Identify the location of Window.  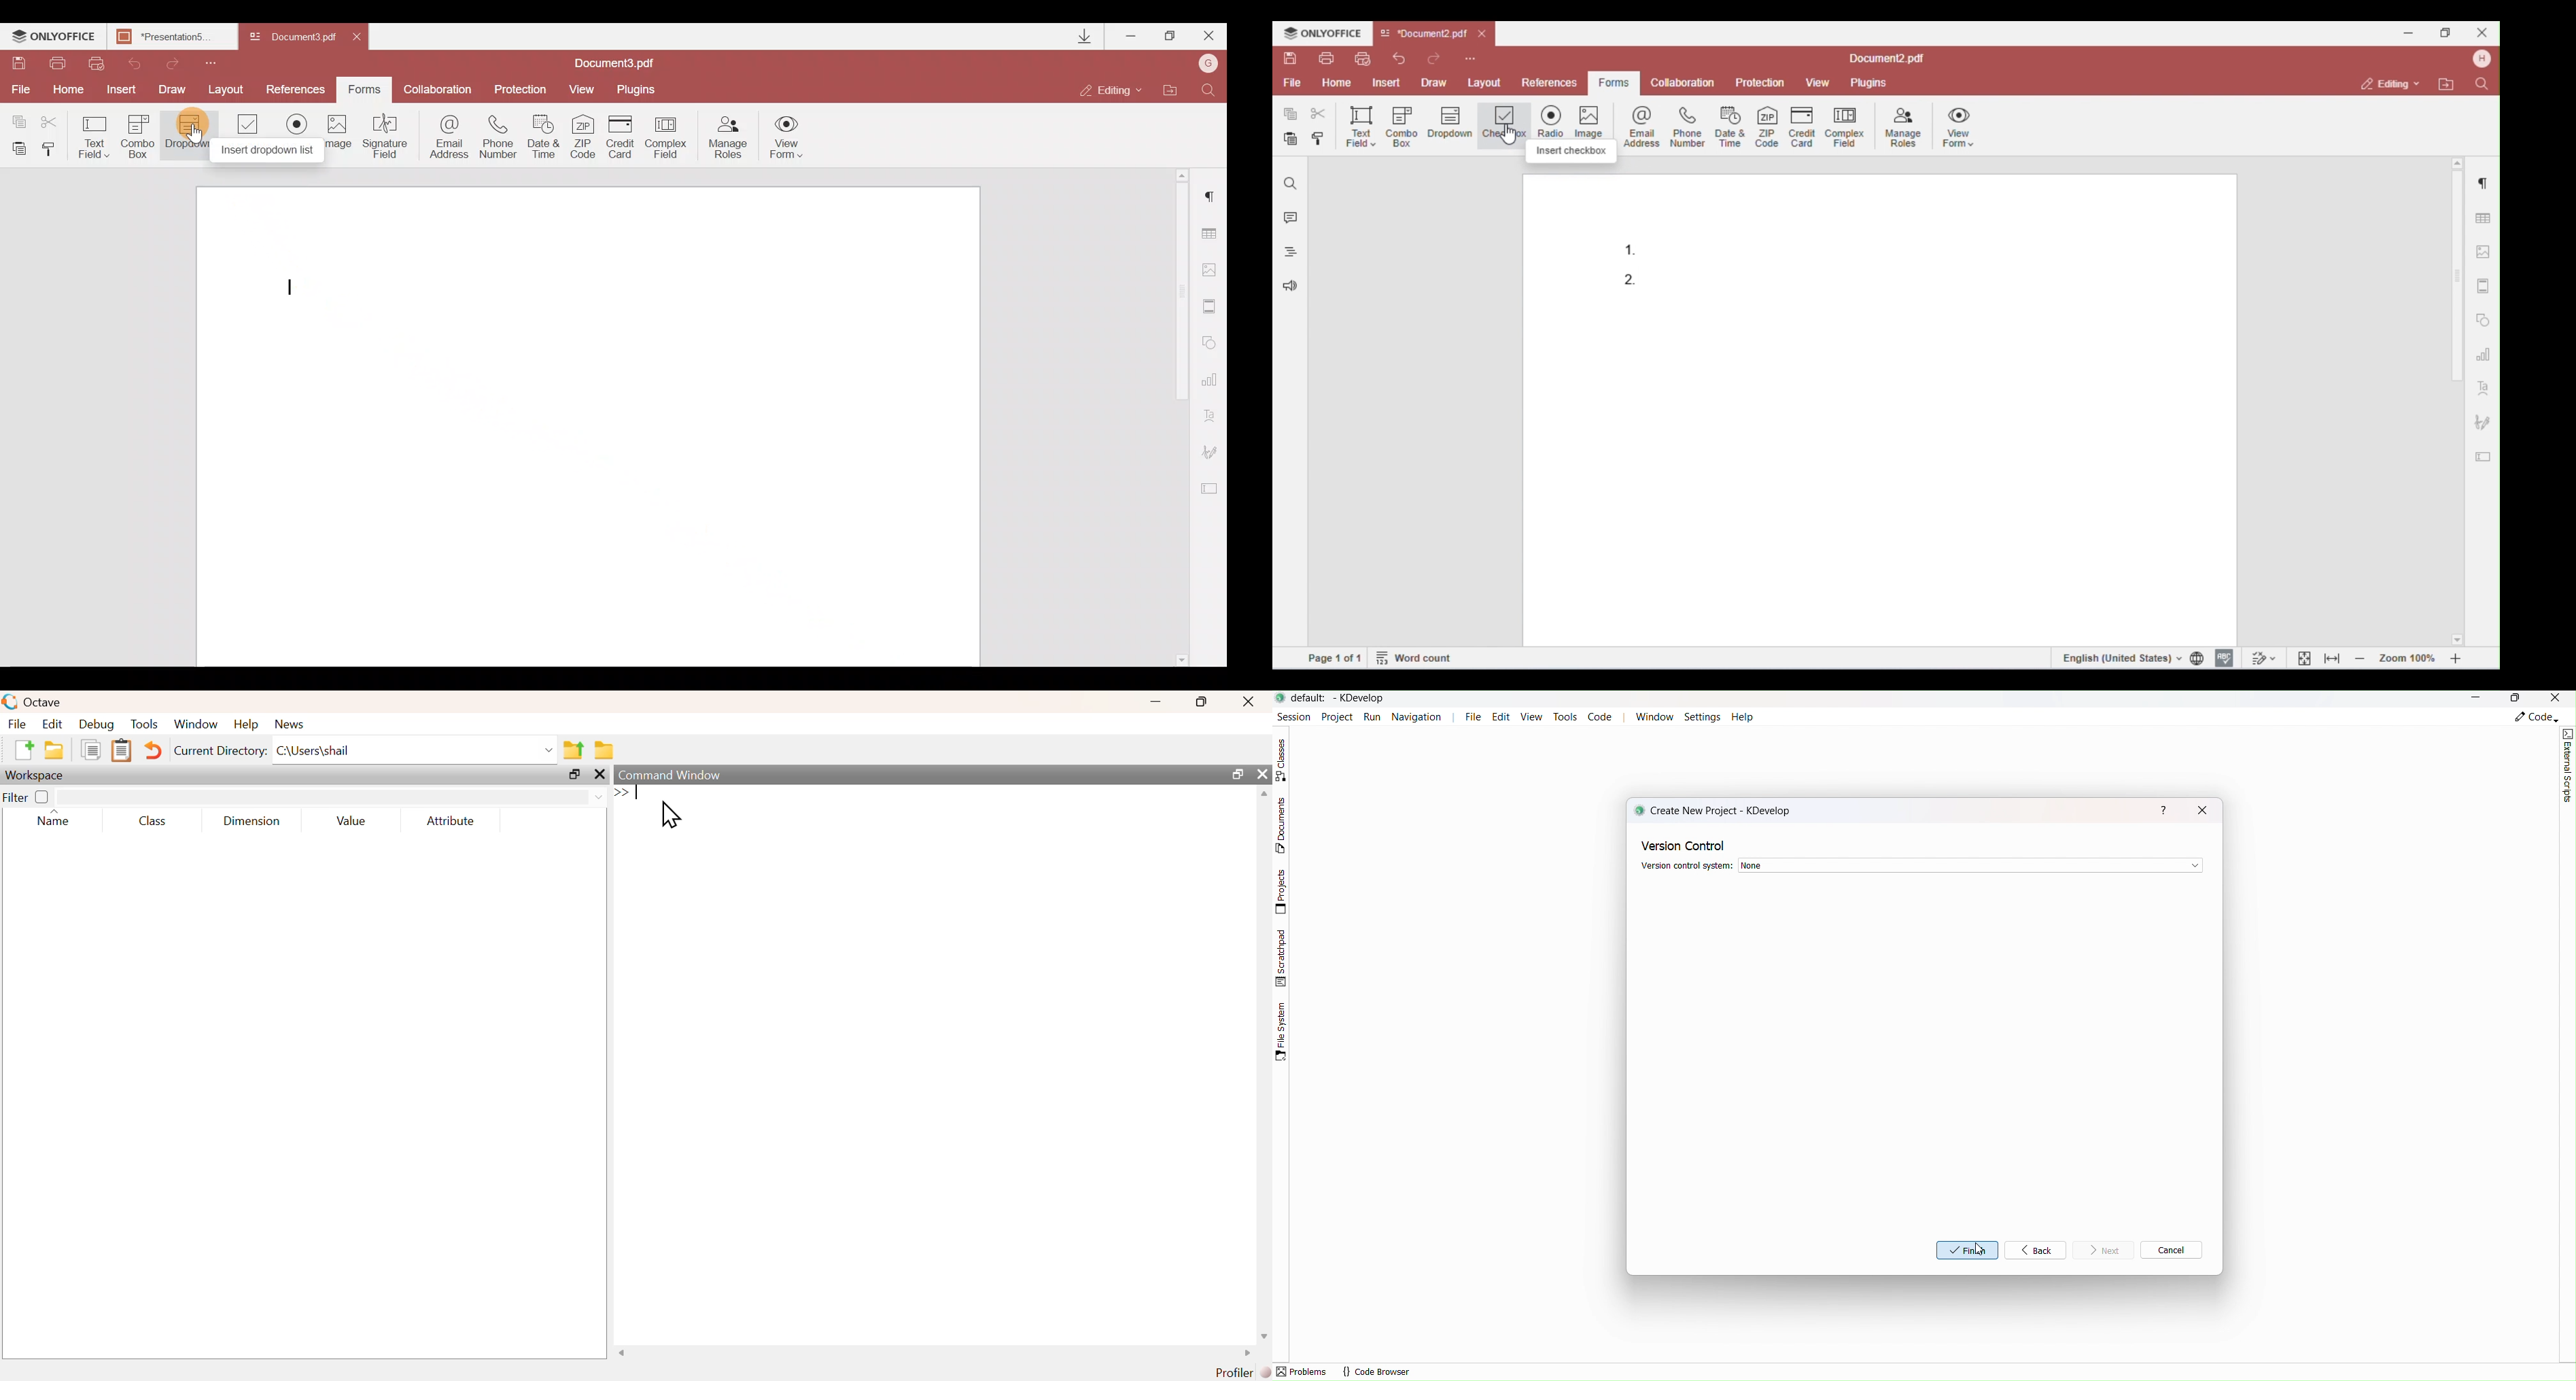
(1654, 716).